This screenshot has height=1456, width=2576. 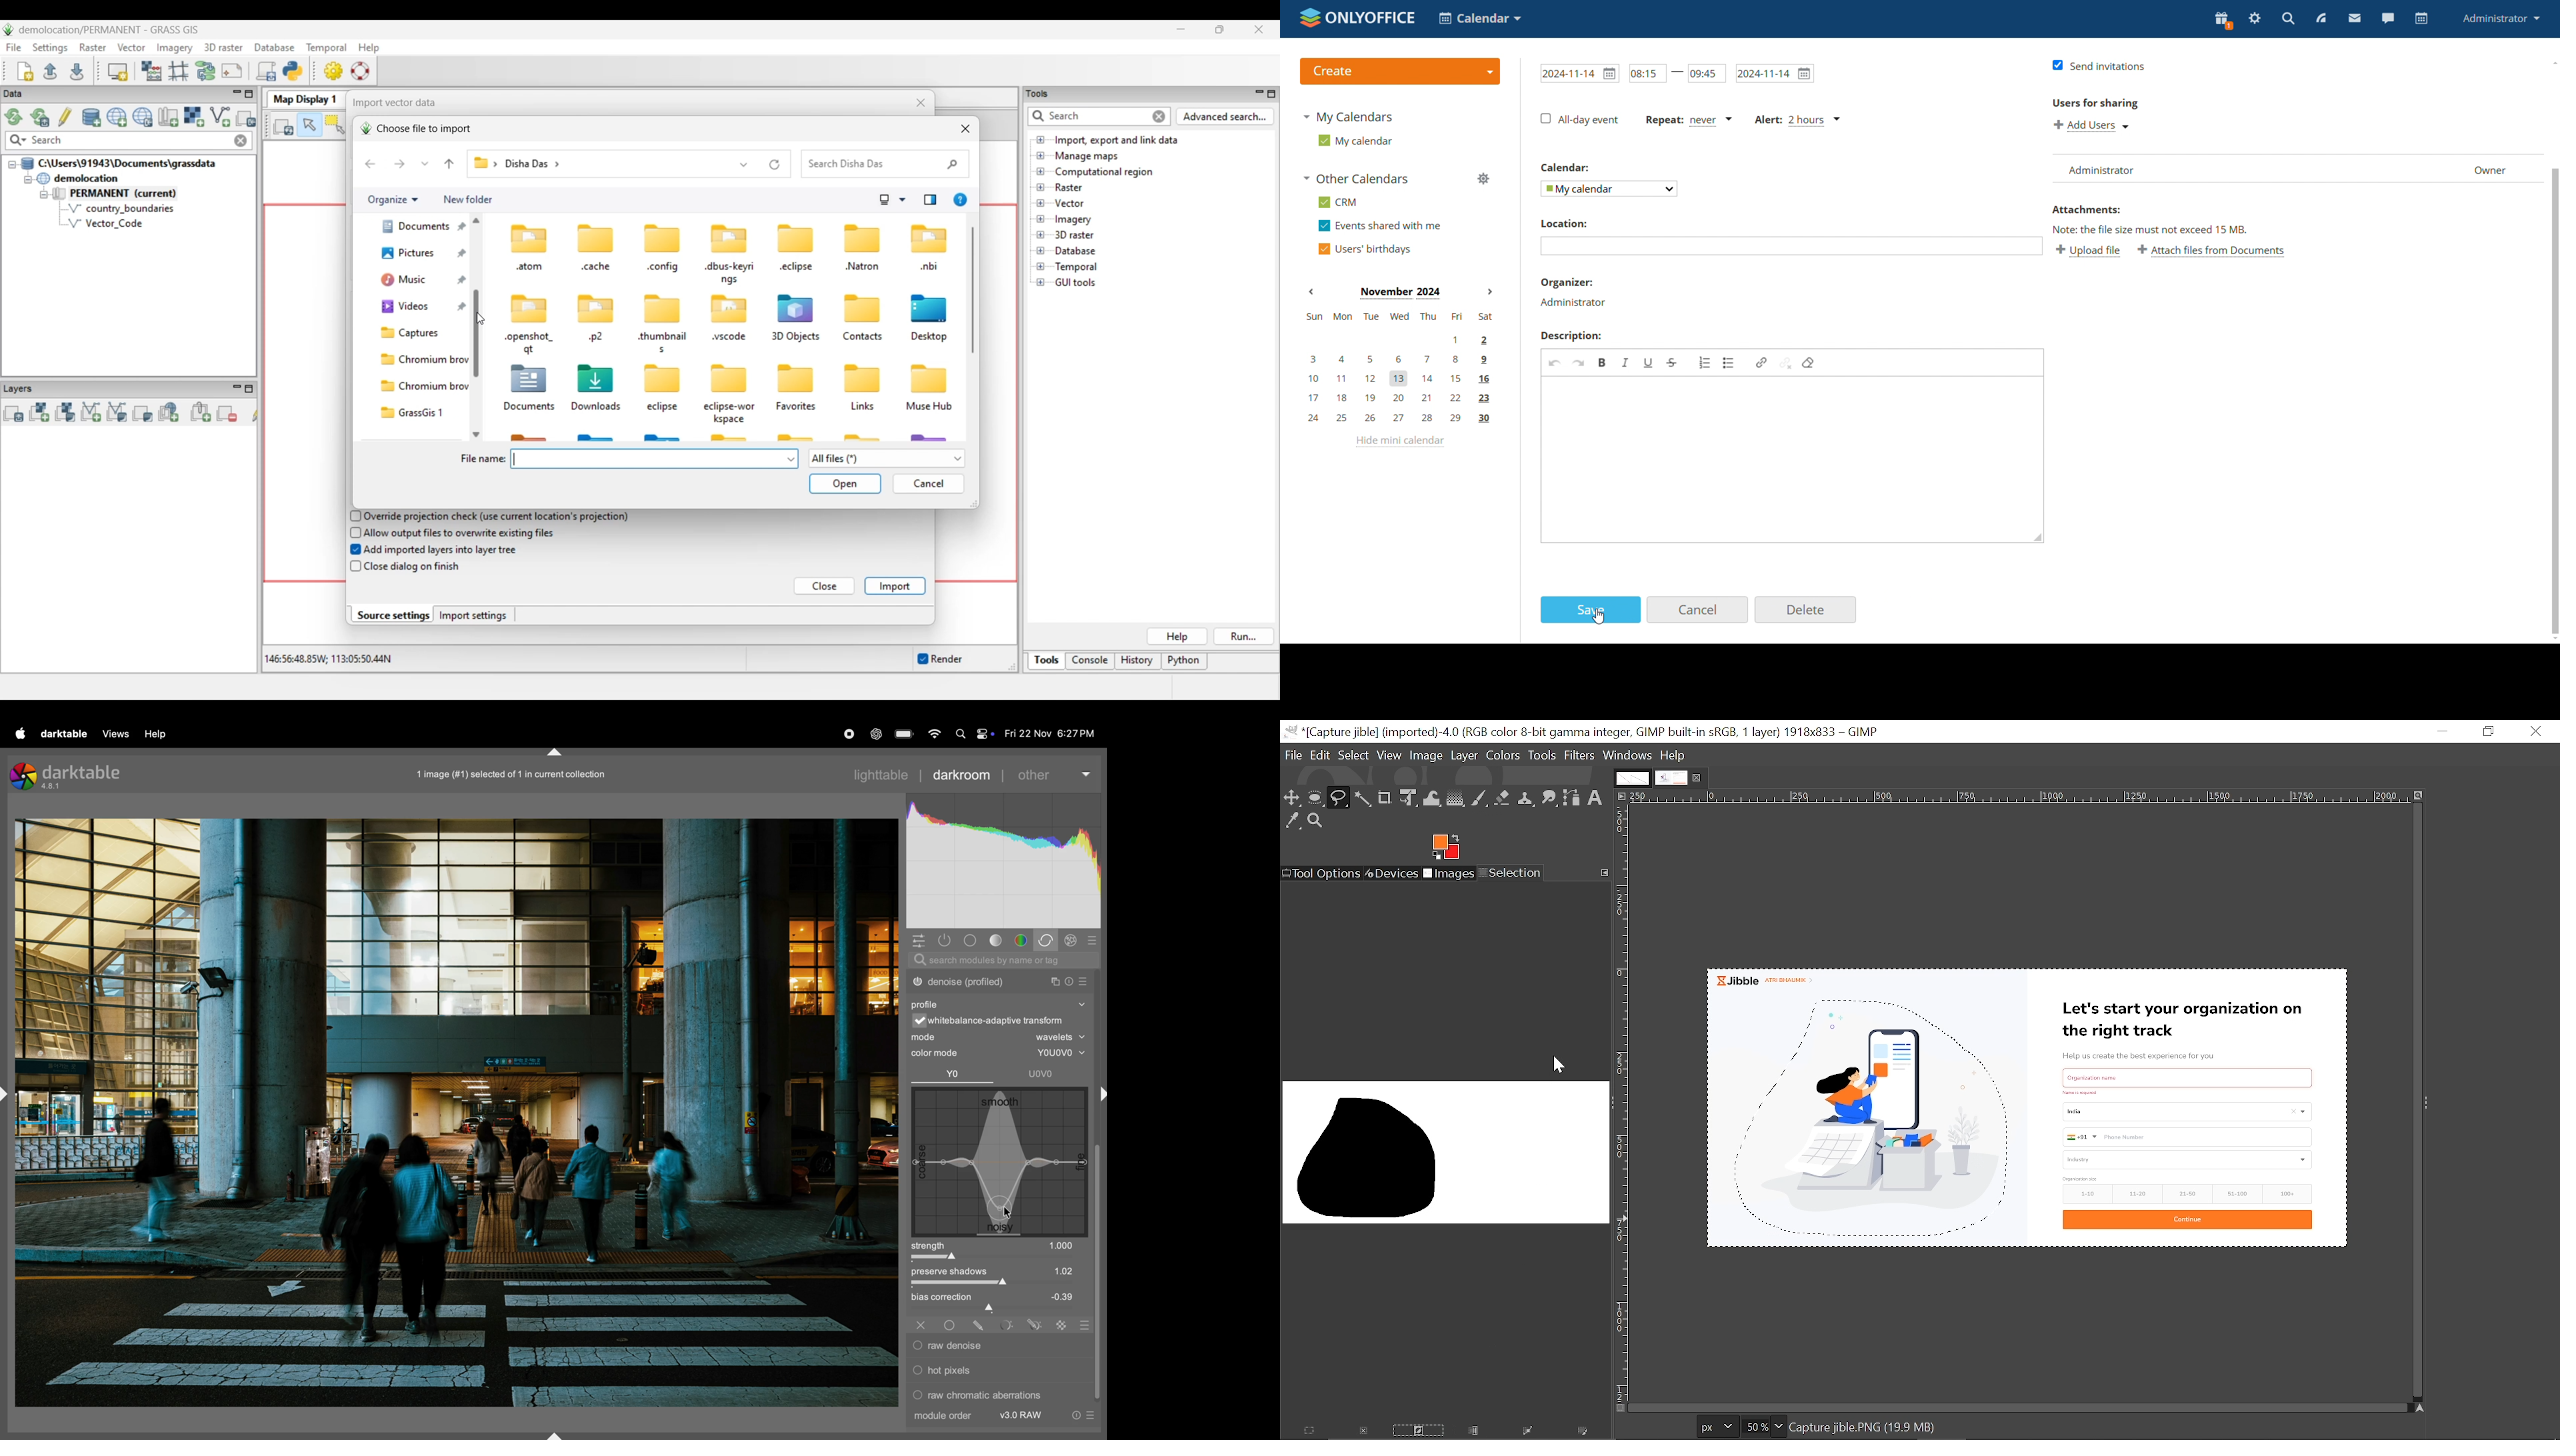 What do you see at coordinates (919, 941) in the screenshot?
I see `quick acess panel` at bounding box center [919, 941].